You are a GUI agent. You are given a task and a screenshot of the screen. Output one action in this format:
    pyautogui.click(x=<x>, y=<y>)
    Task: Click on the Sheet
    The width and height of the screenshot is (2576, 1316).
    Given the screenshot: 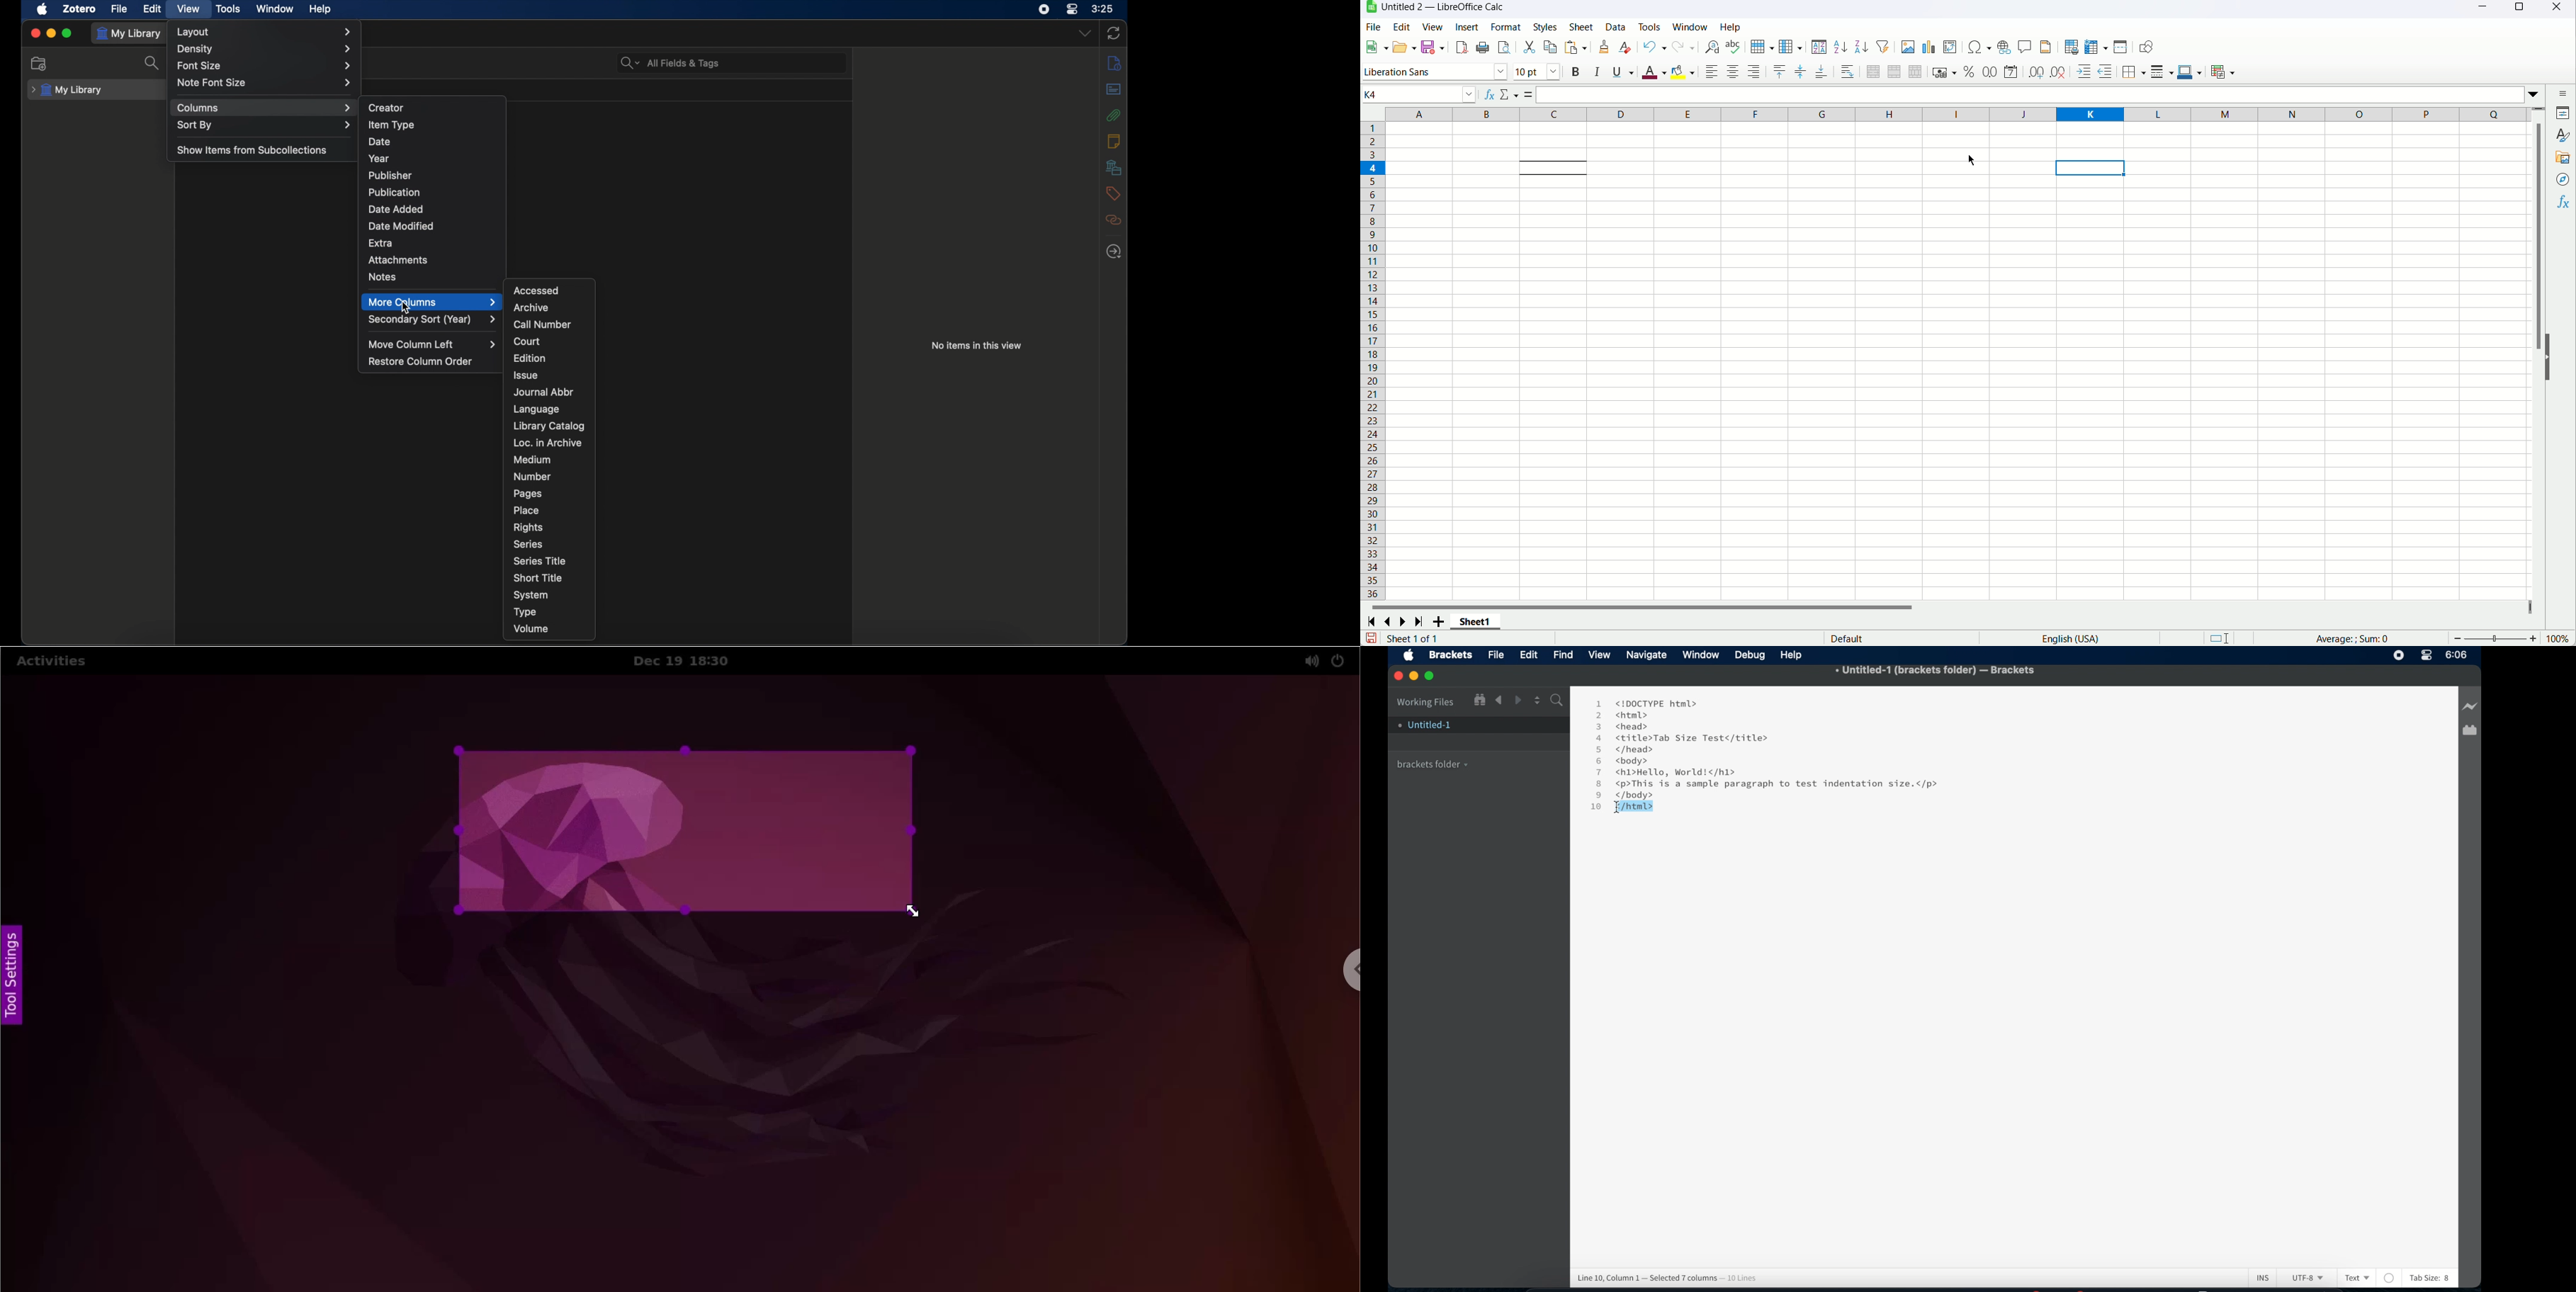 What is the action you would take?
    pyautogui.click(x=1581, y=27)
    